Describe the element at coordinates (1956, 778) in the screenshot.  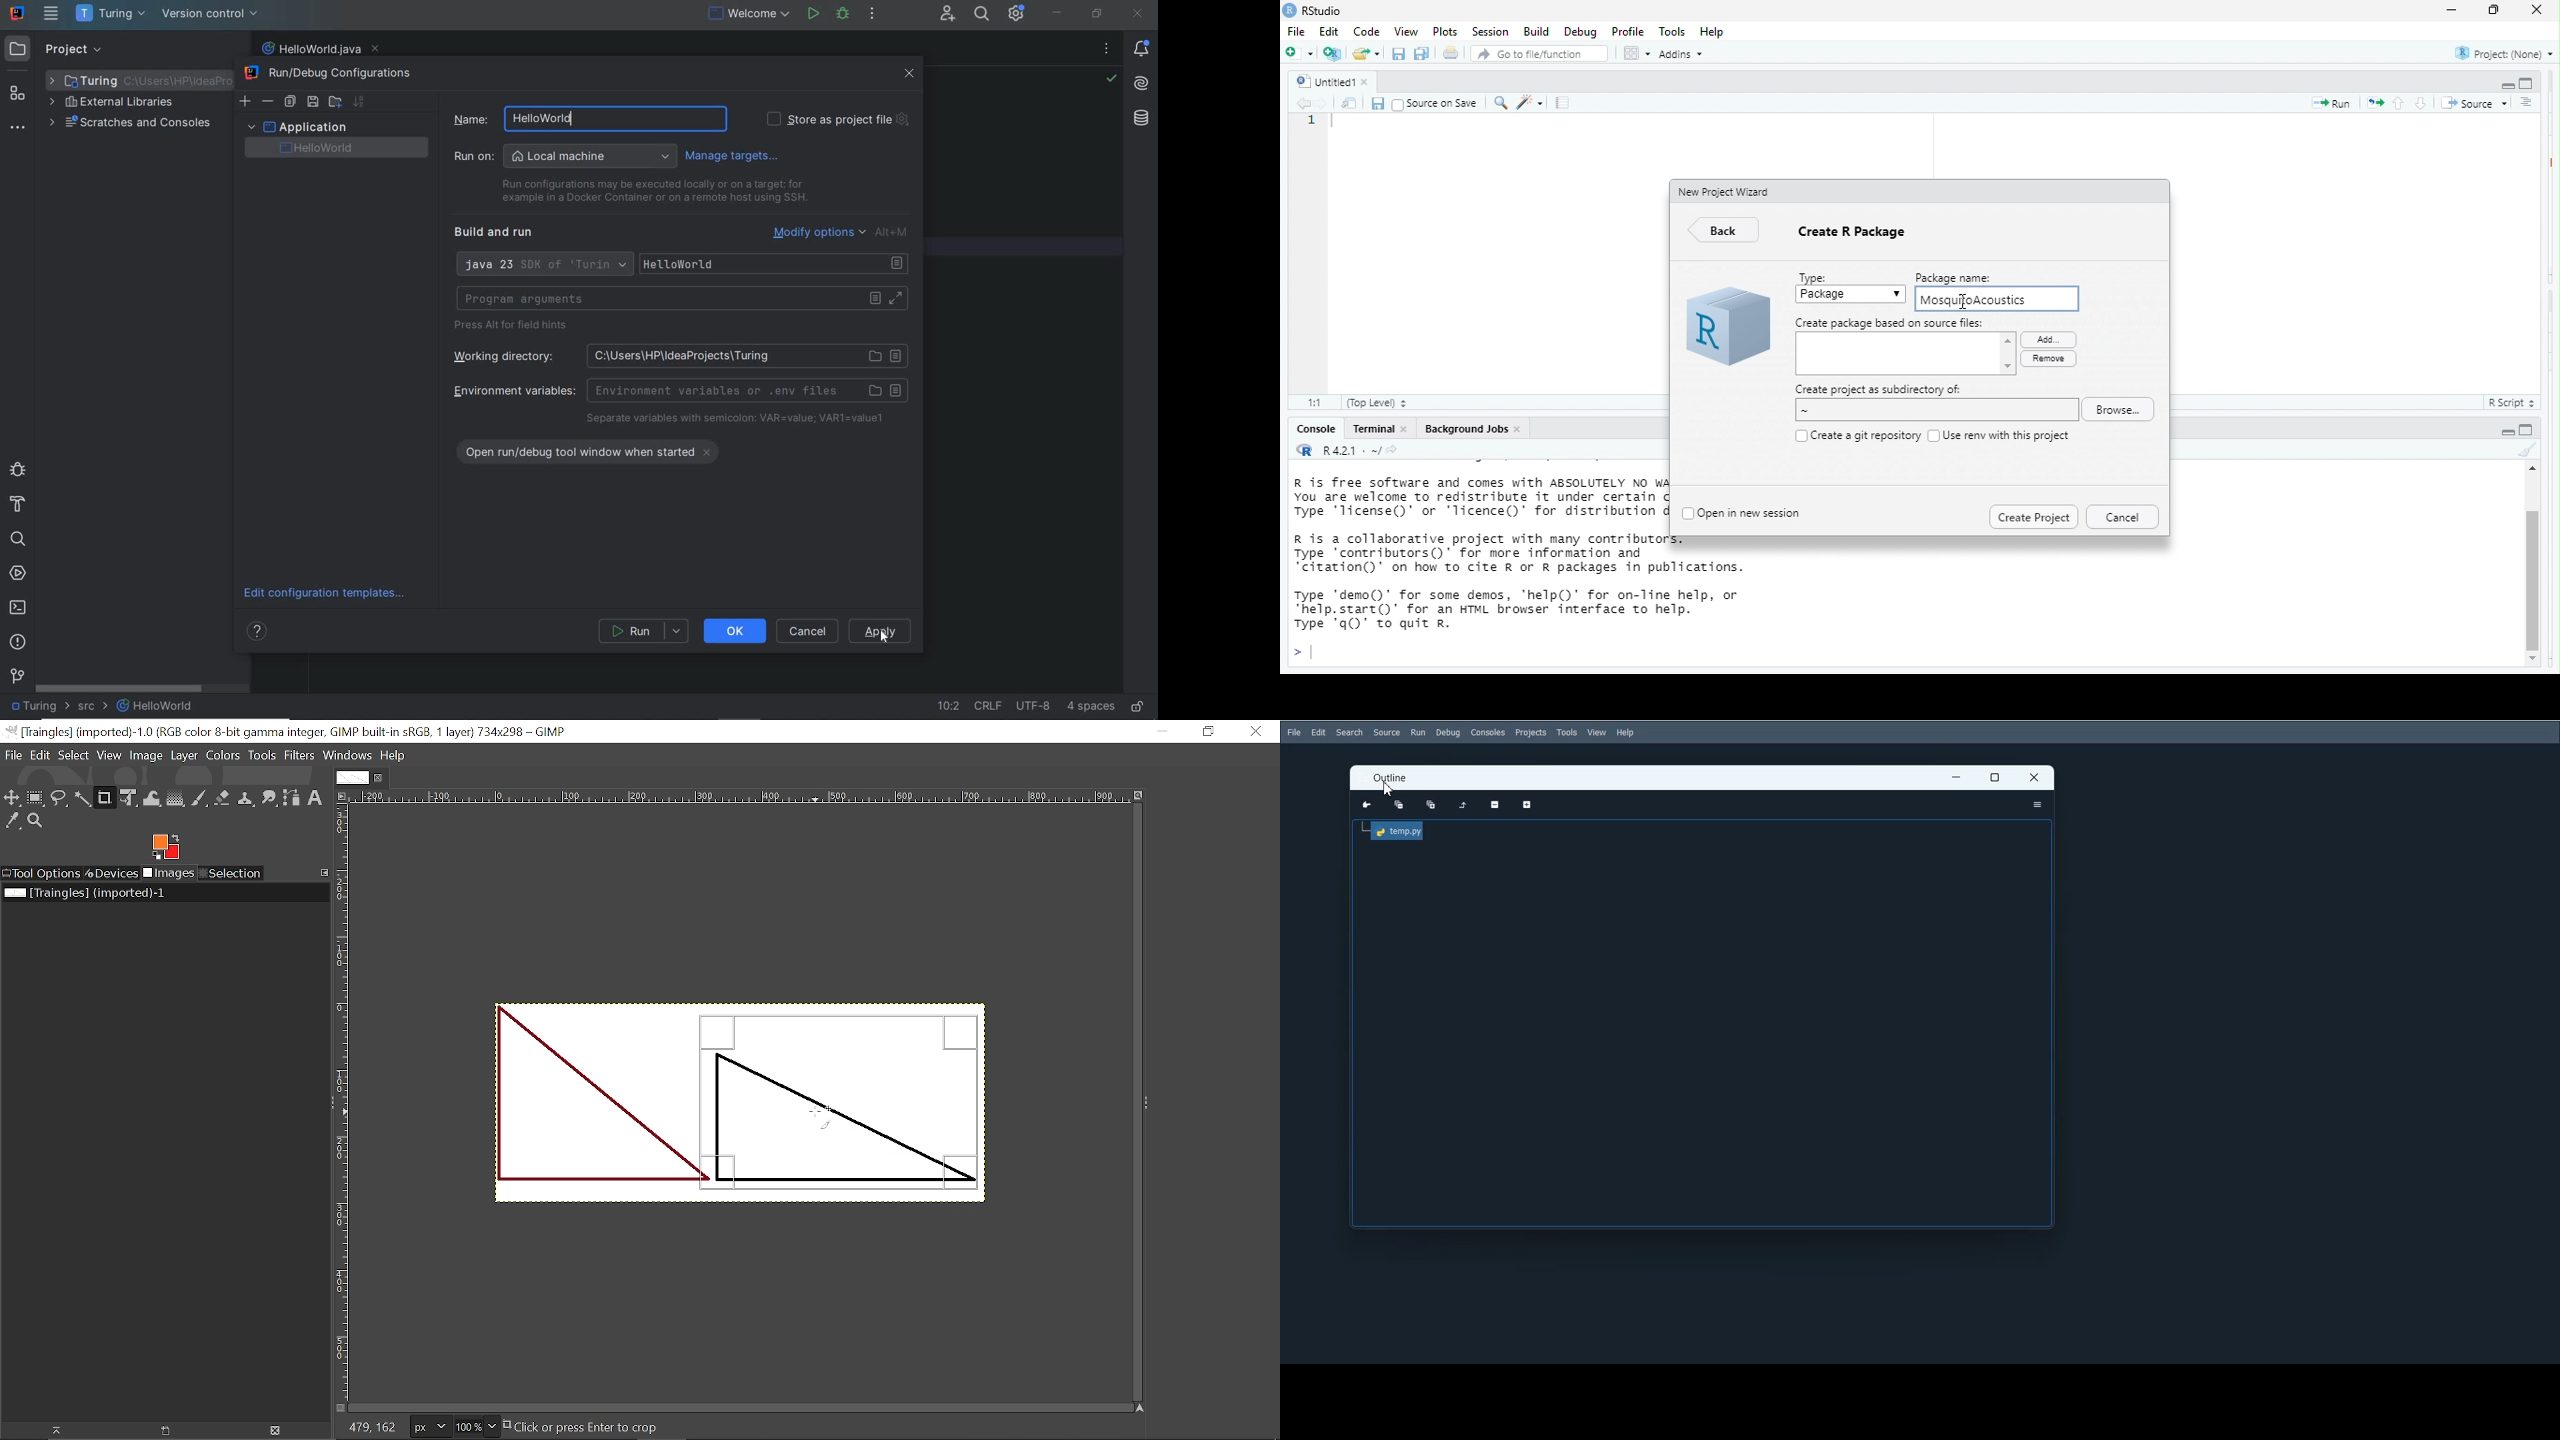
I see `Minimize` at that location.